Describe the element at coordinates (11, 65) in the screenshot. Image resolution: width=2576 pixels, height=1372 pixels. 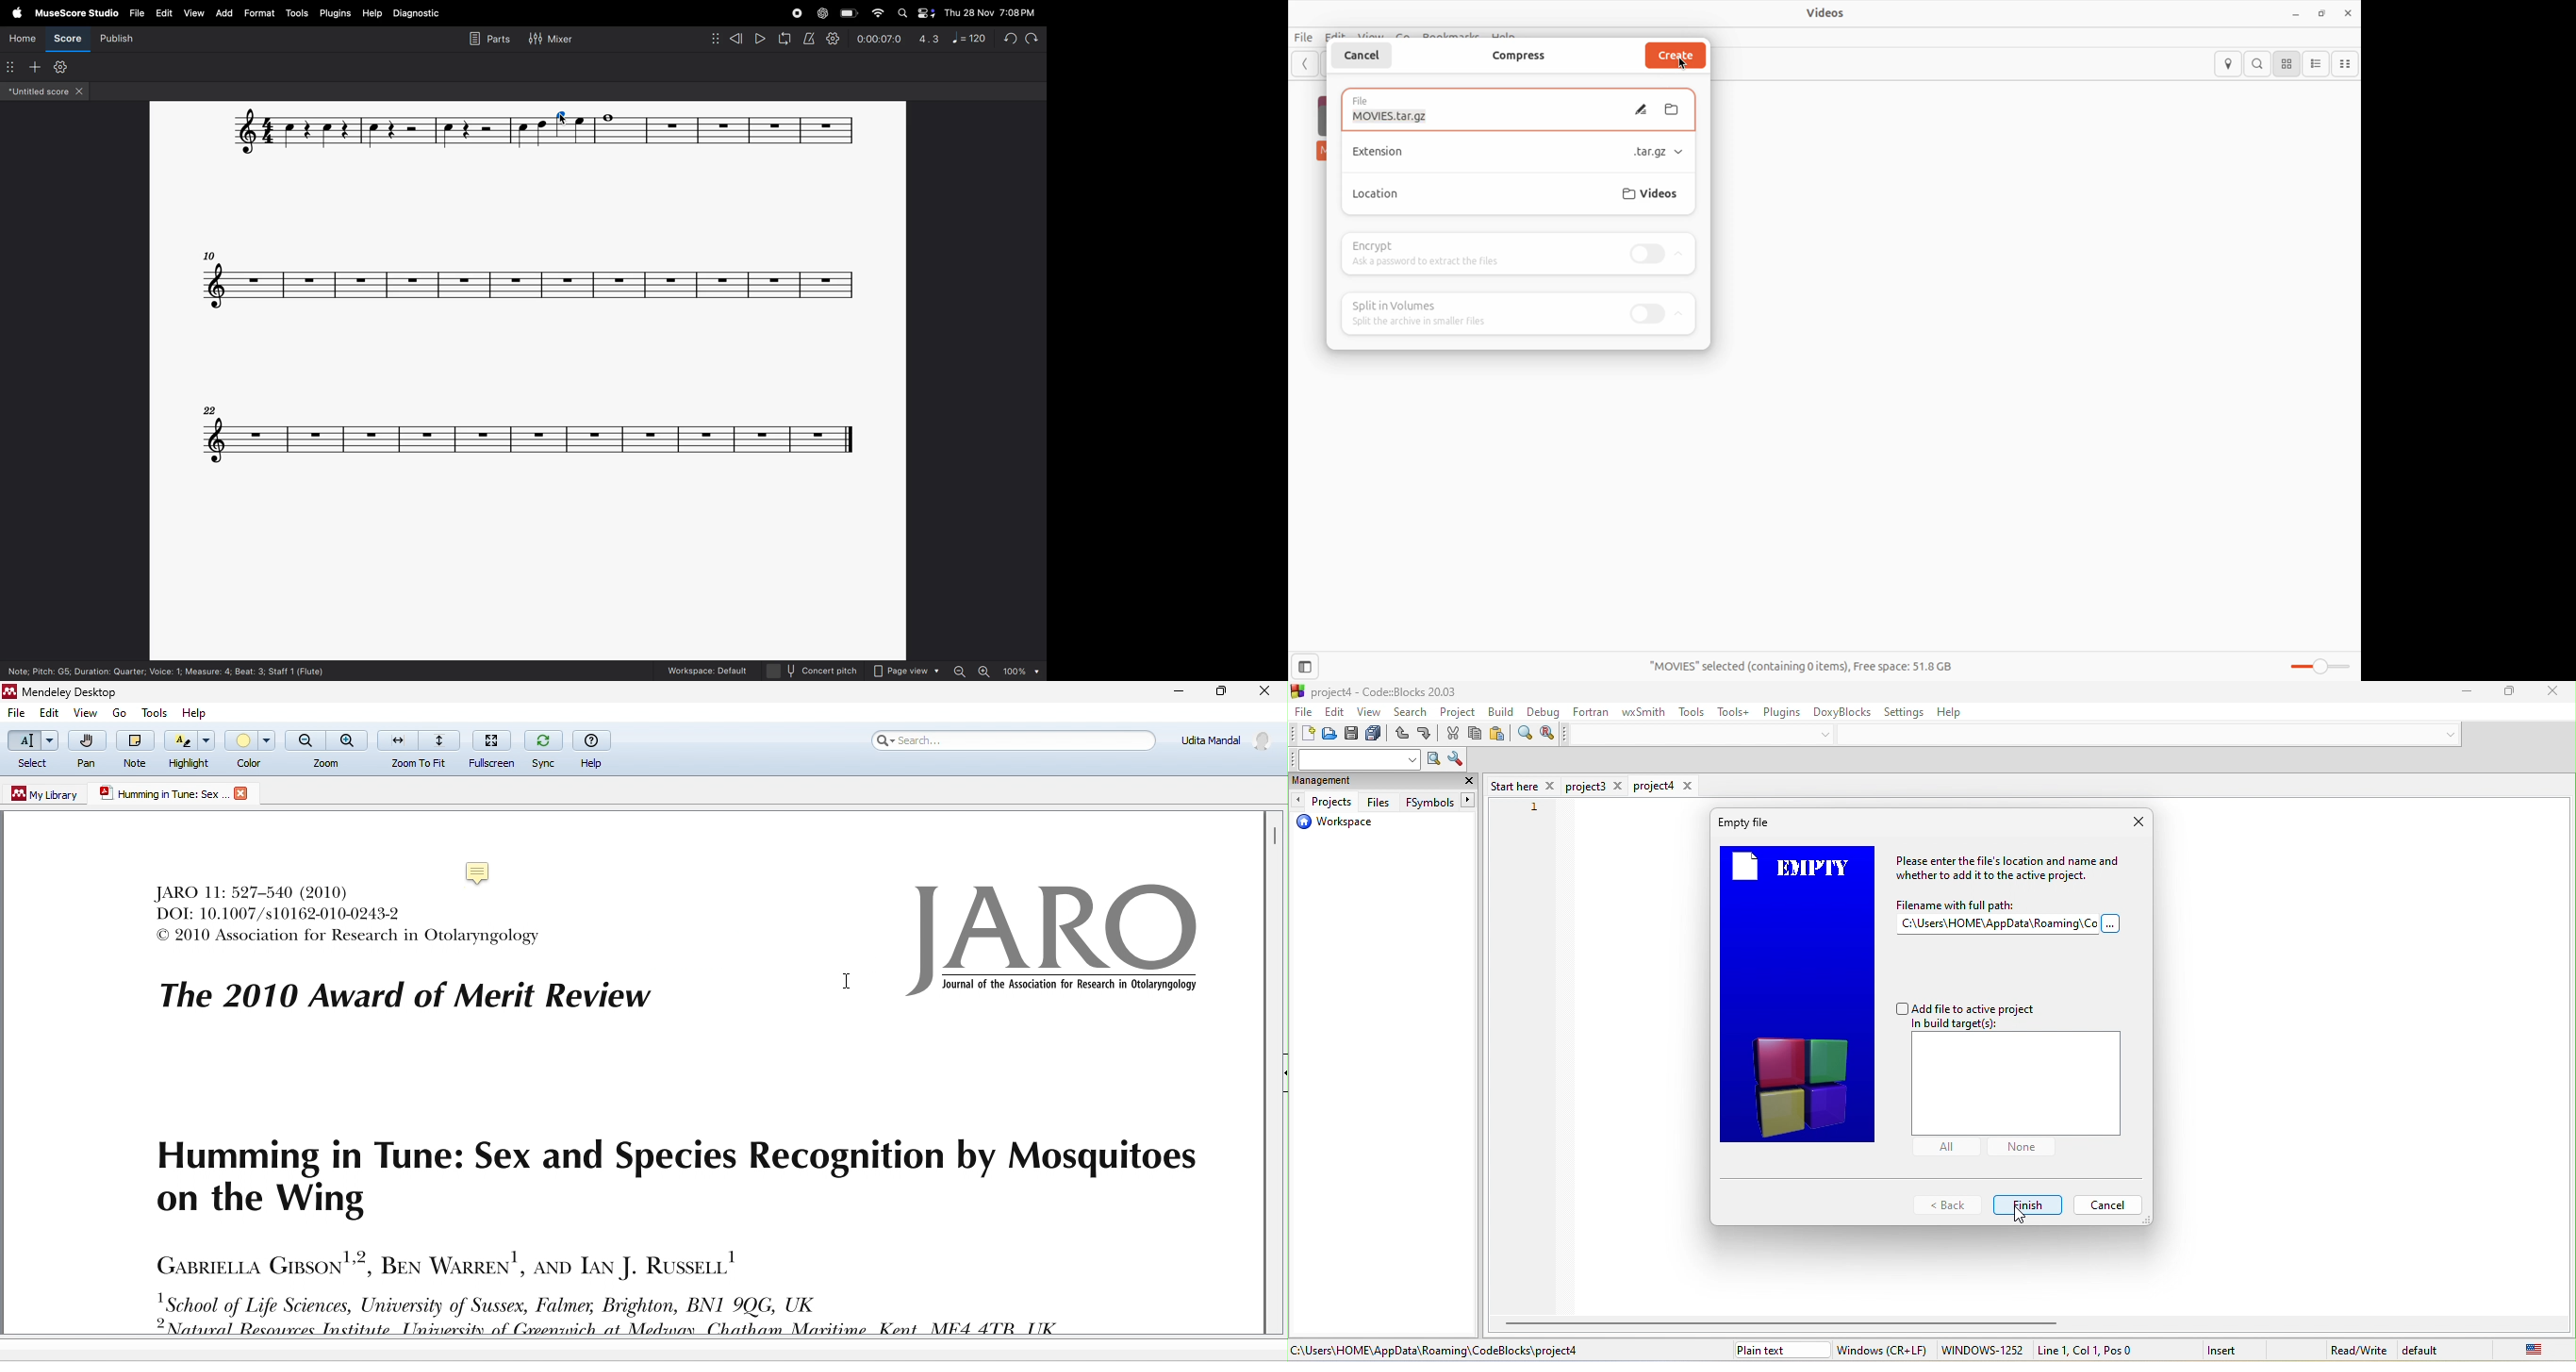
I see `options` at that location.